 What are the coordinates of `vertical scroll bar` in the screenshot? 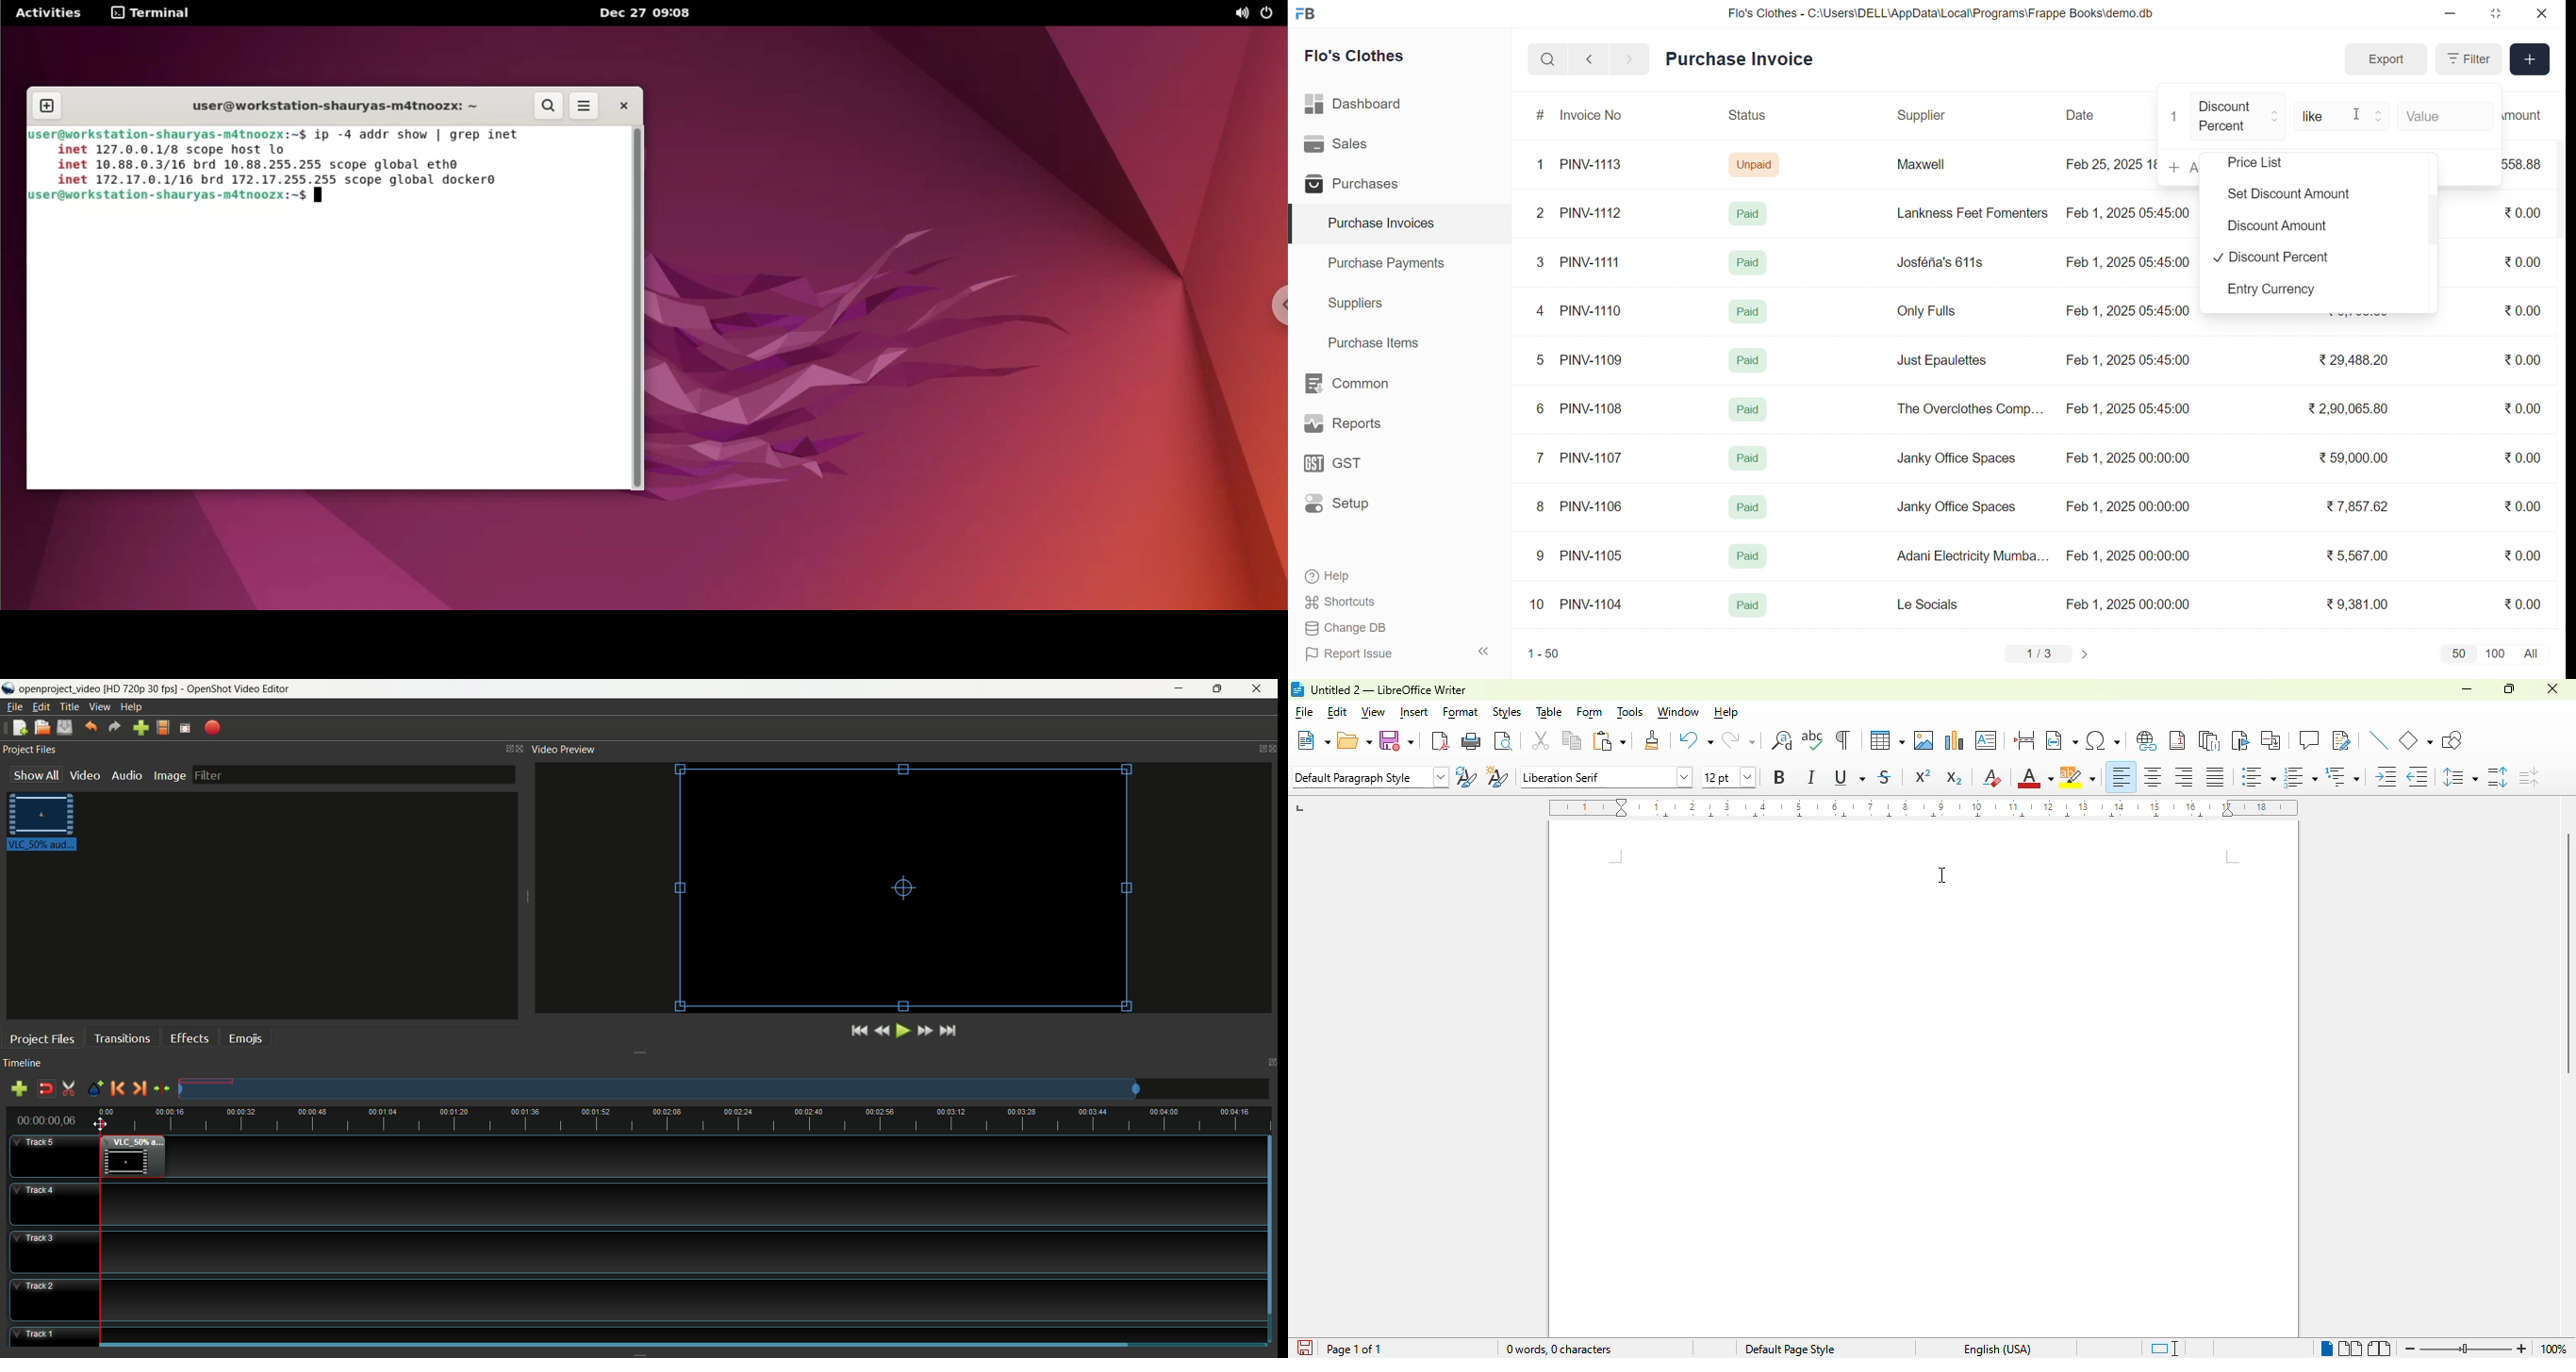 It's located at (2434, 222).